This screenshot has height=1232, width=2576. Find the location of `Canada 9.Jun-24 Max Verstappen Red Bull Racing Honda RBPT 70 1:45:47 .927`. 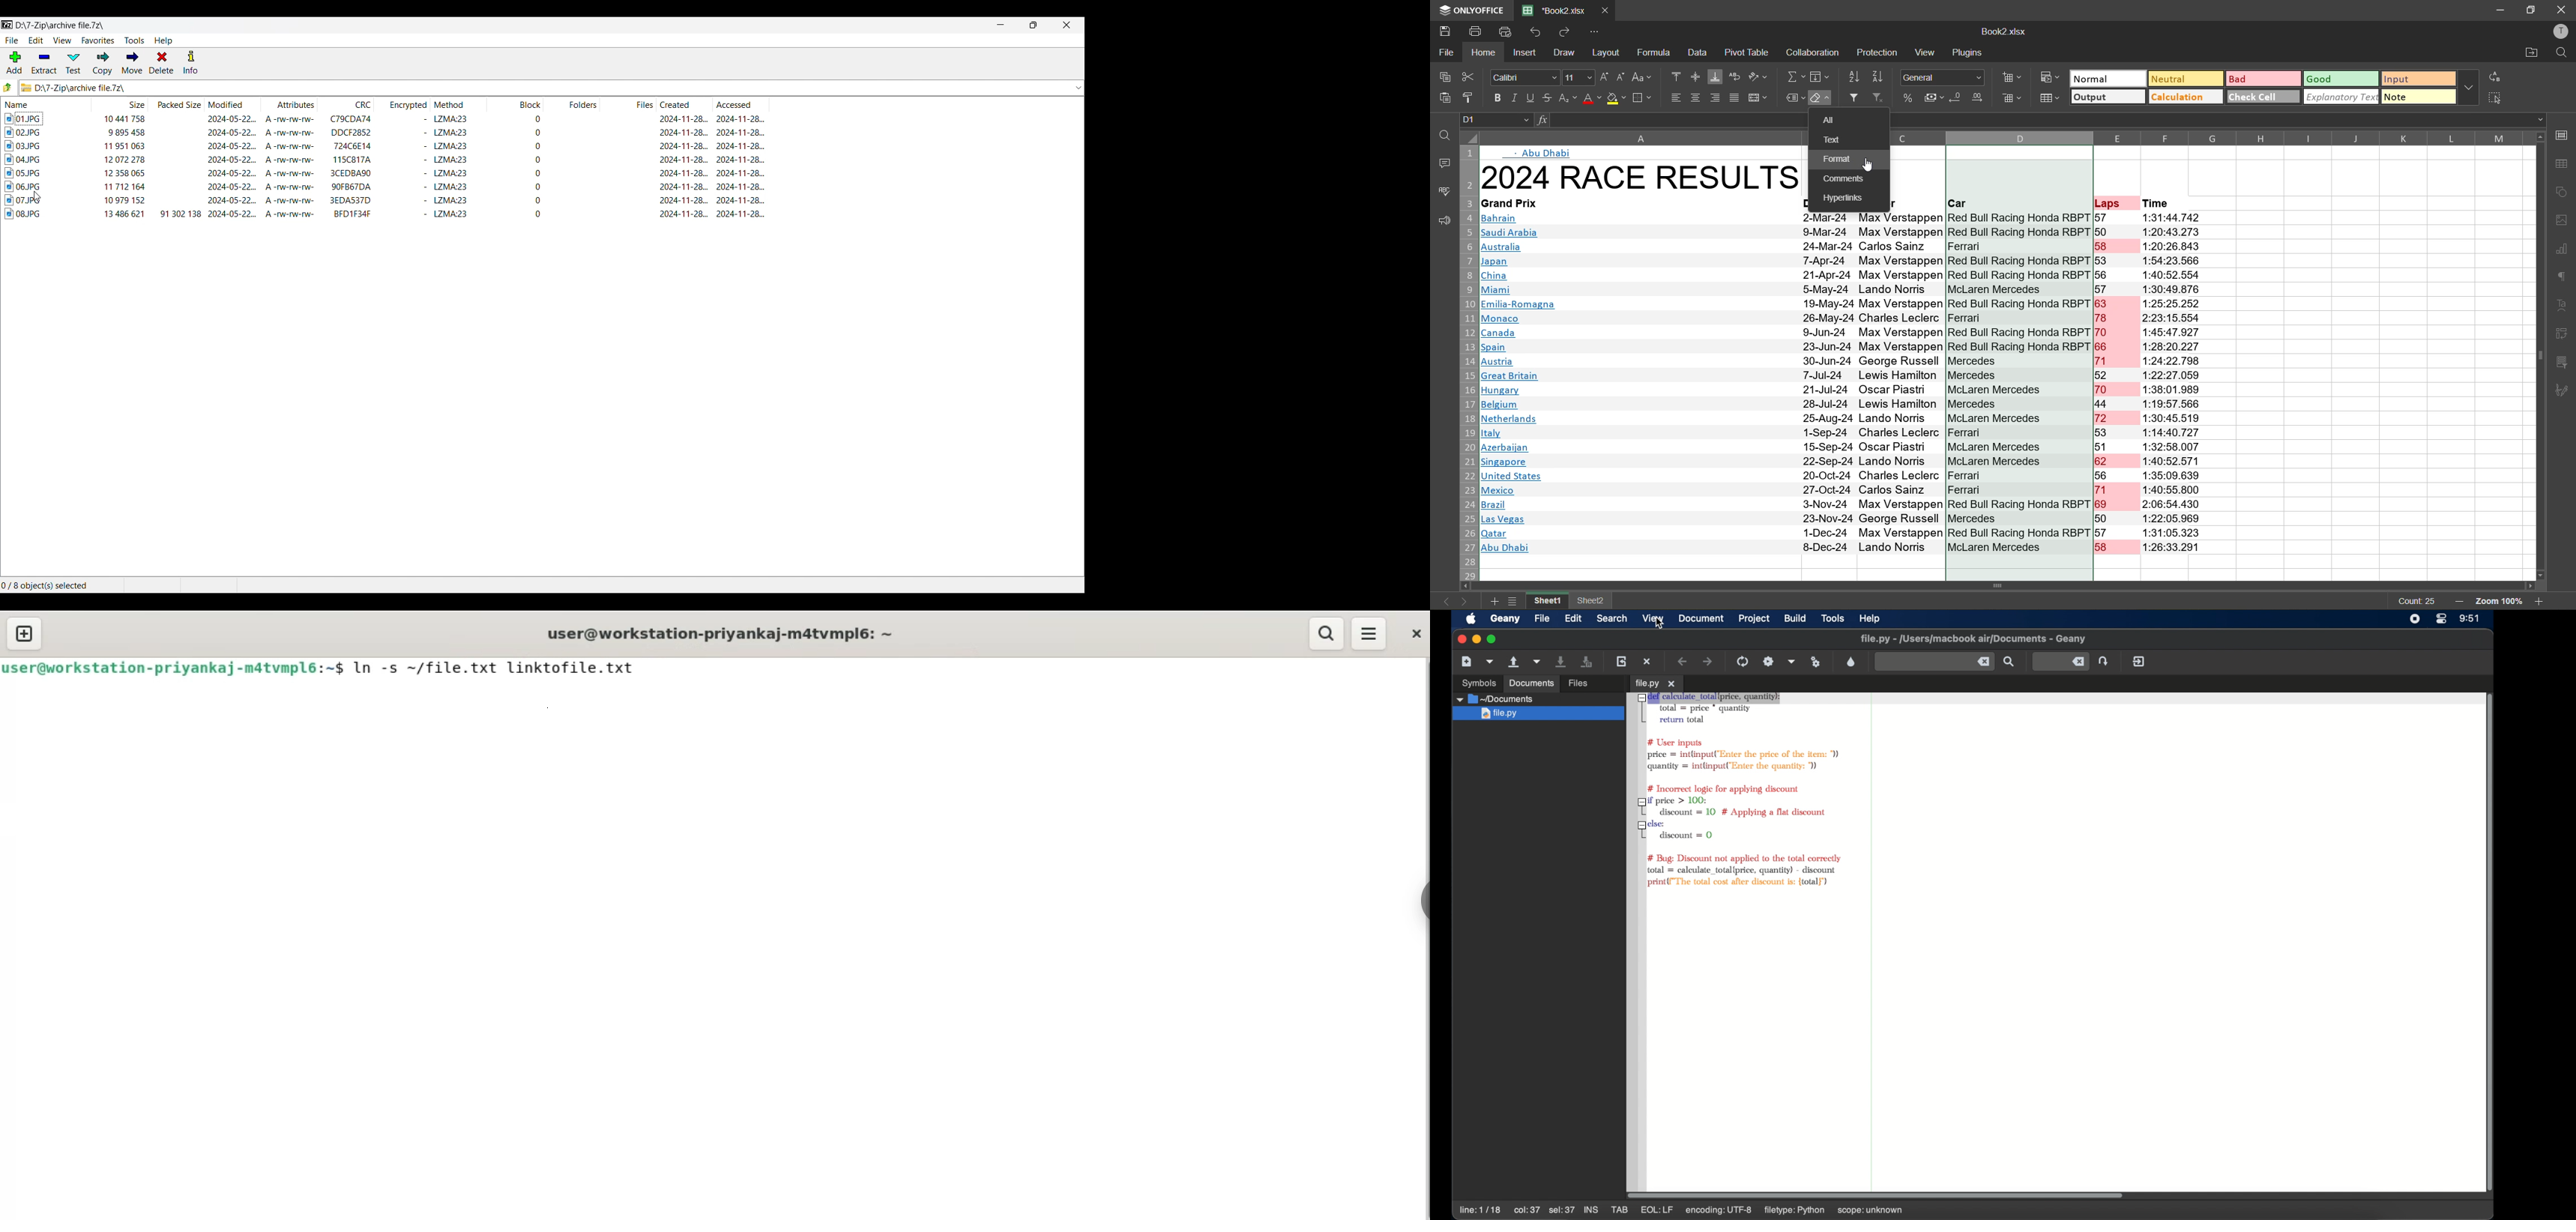

Canada 9.Jun-24 Max Verstappen Red Bull Racing Honda RBPT 70 1:45:47 .927 is located at coordinates (1840, 332).